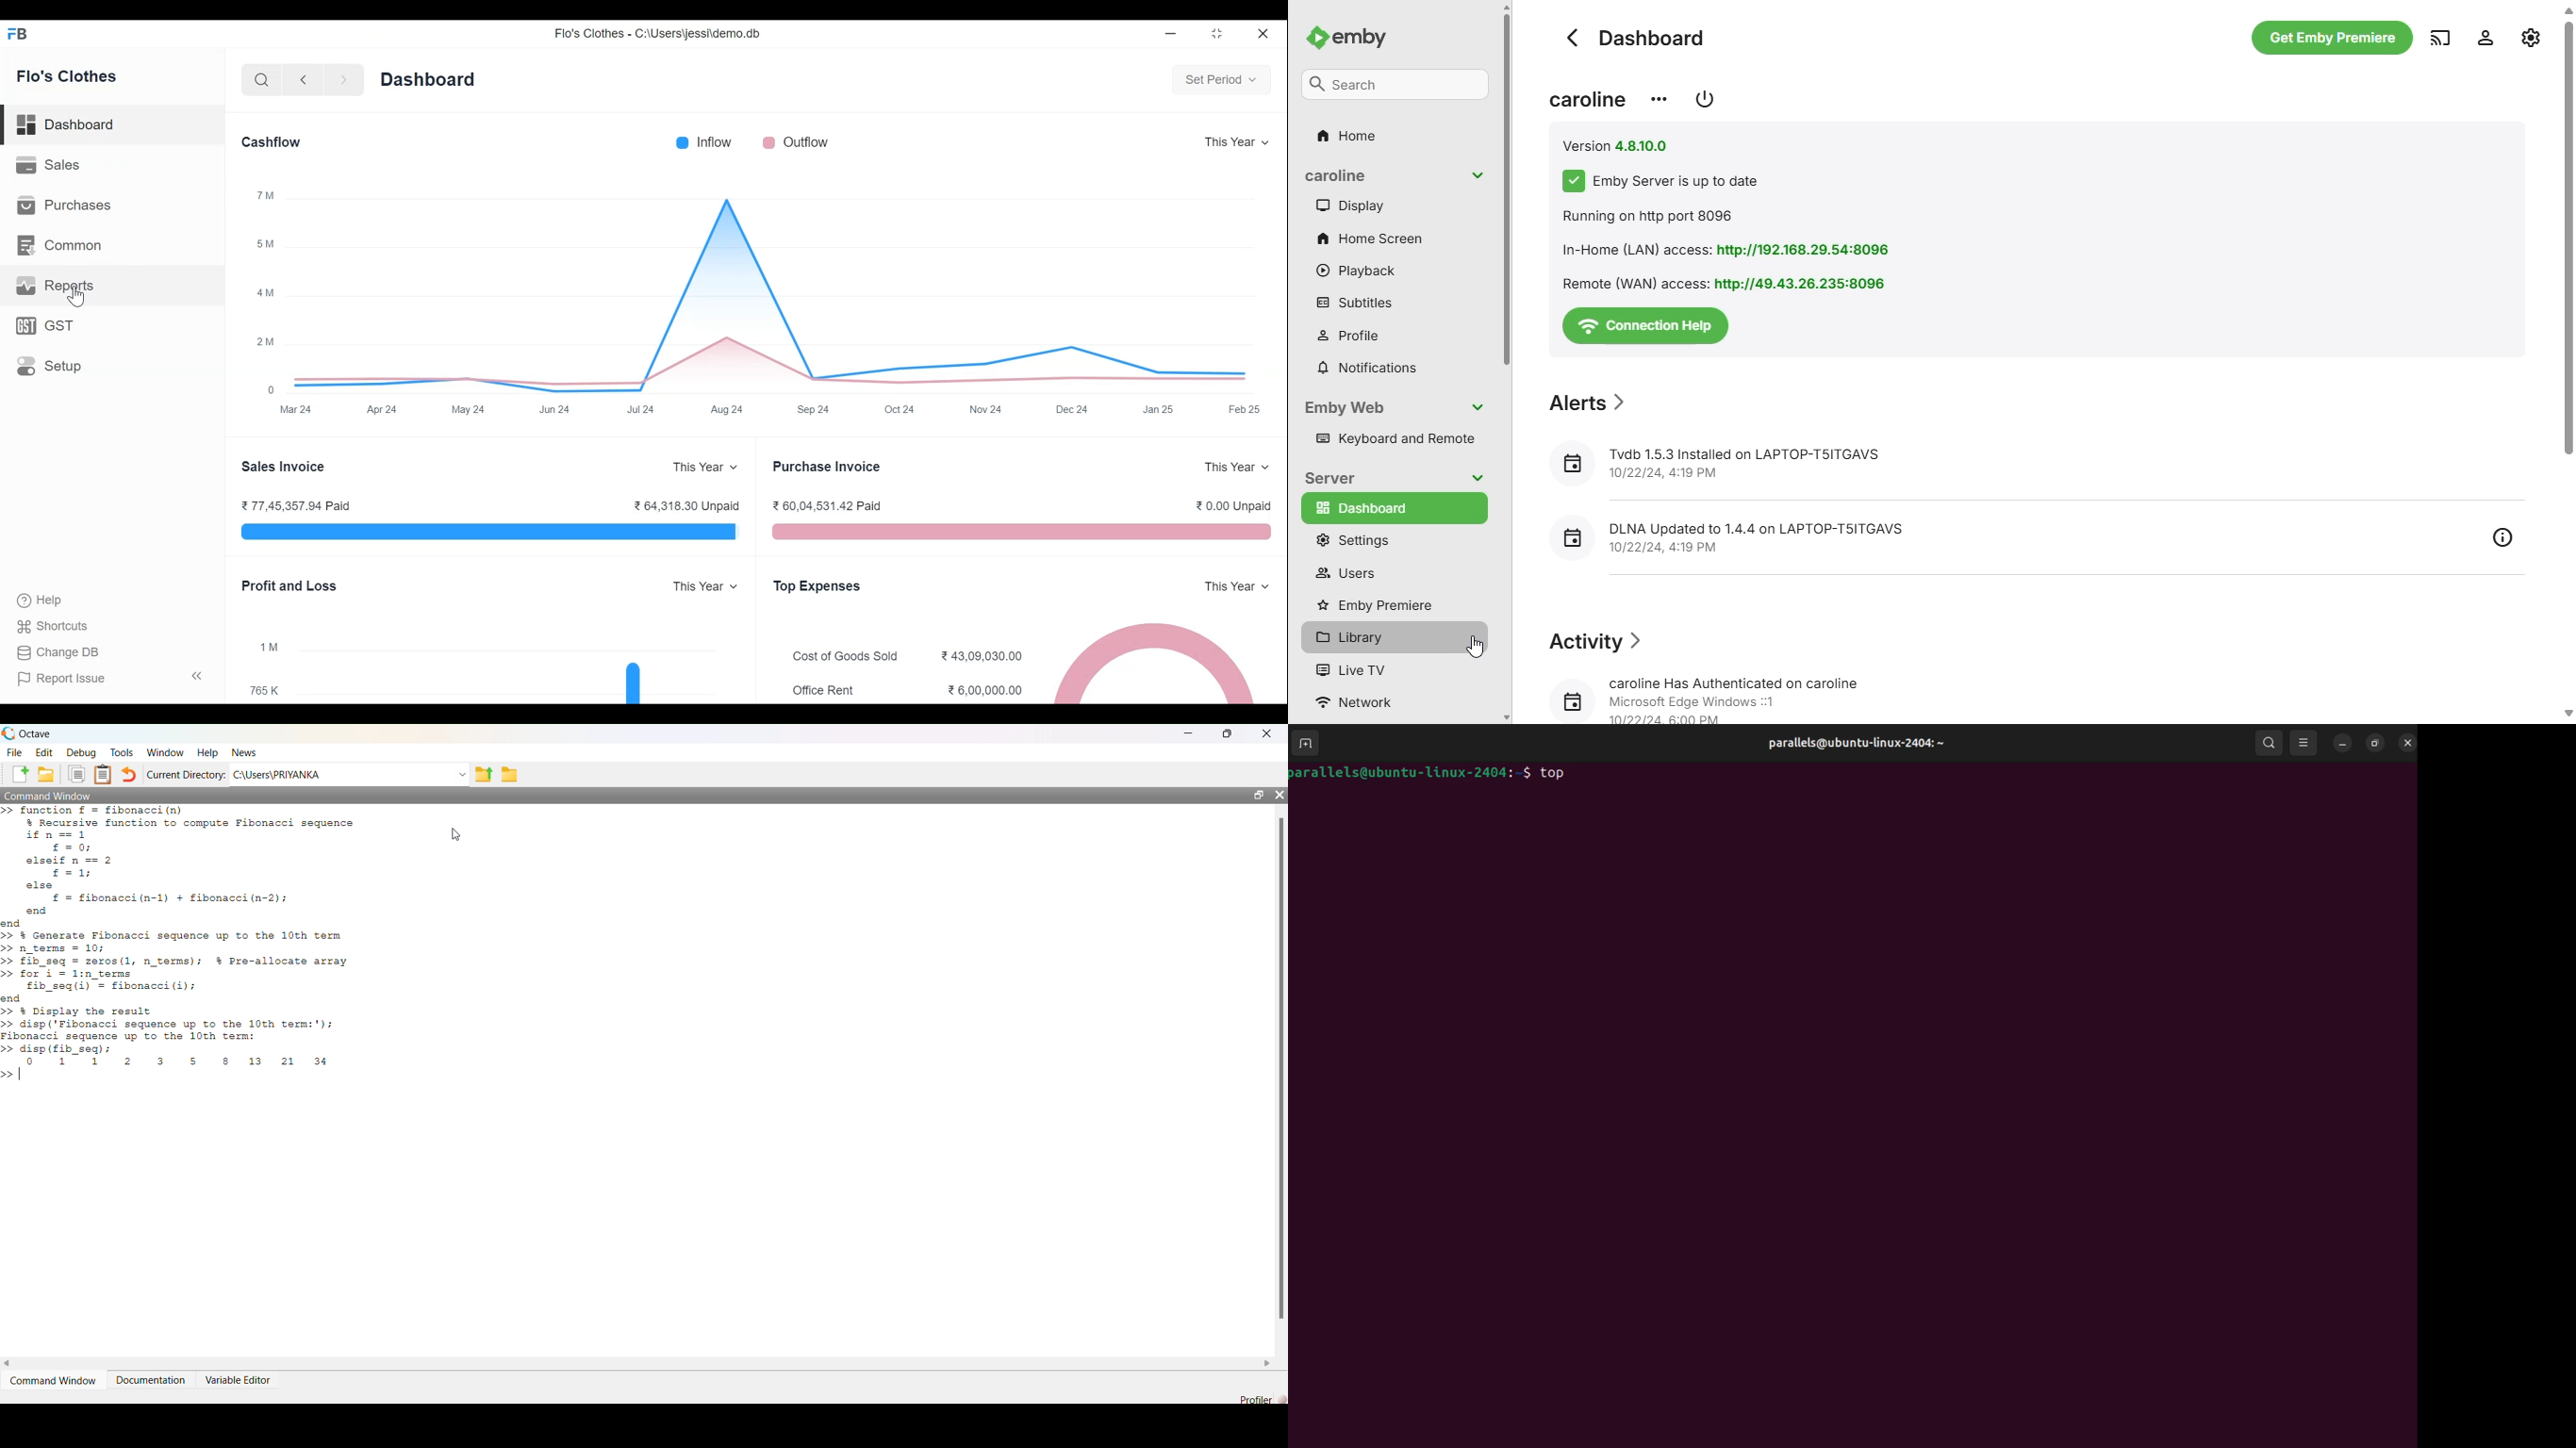  Describe the element at coordinates (1263, 467) in the screenshot. I see `Expand` at that location.